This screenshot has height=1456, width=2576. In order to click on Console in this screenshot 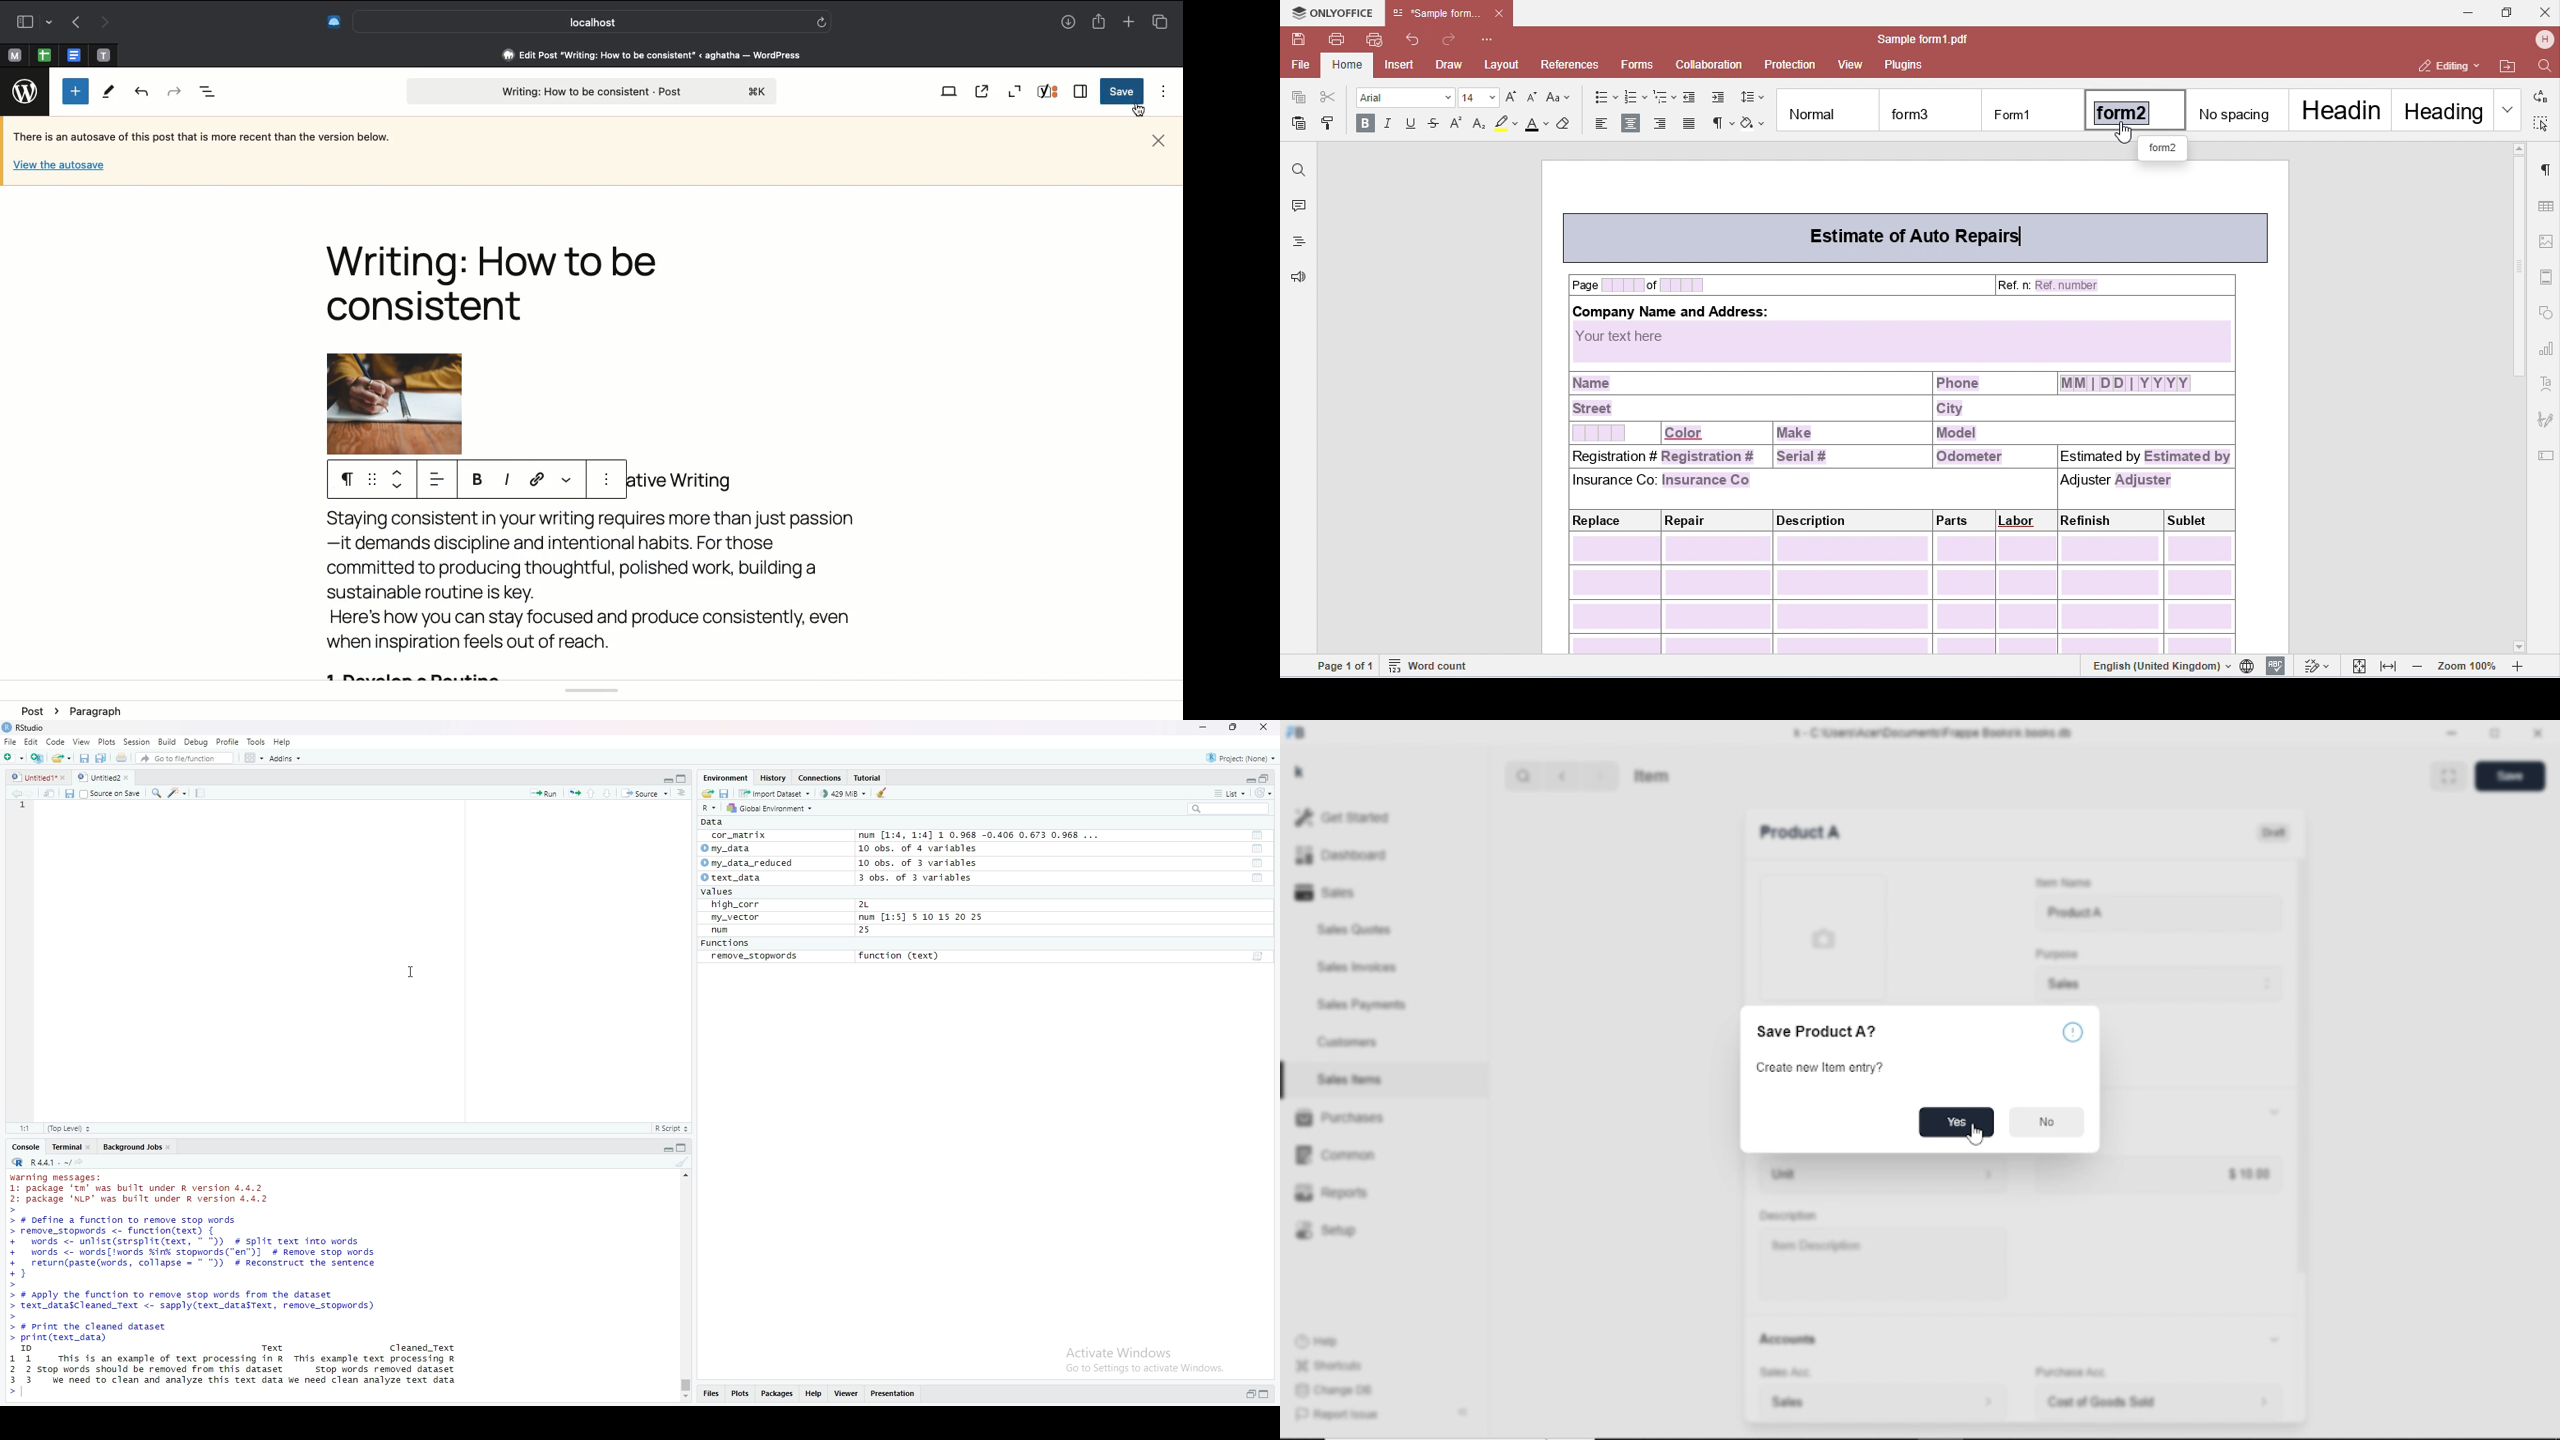, I will do `click(26, 1147)`.